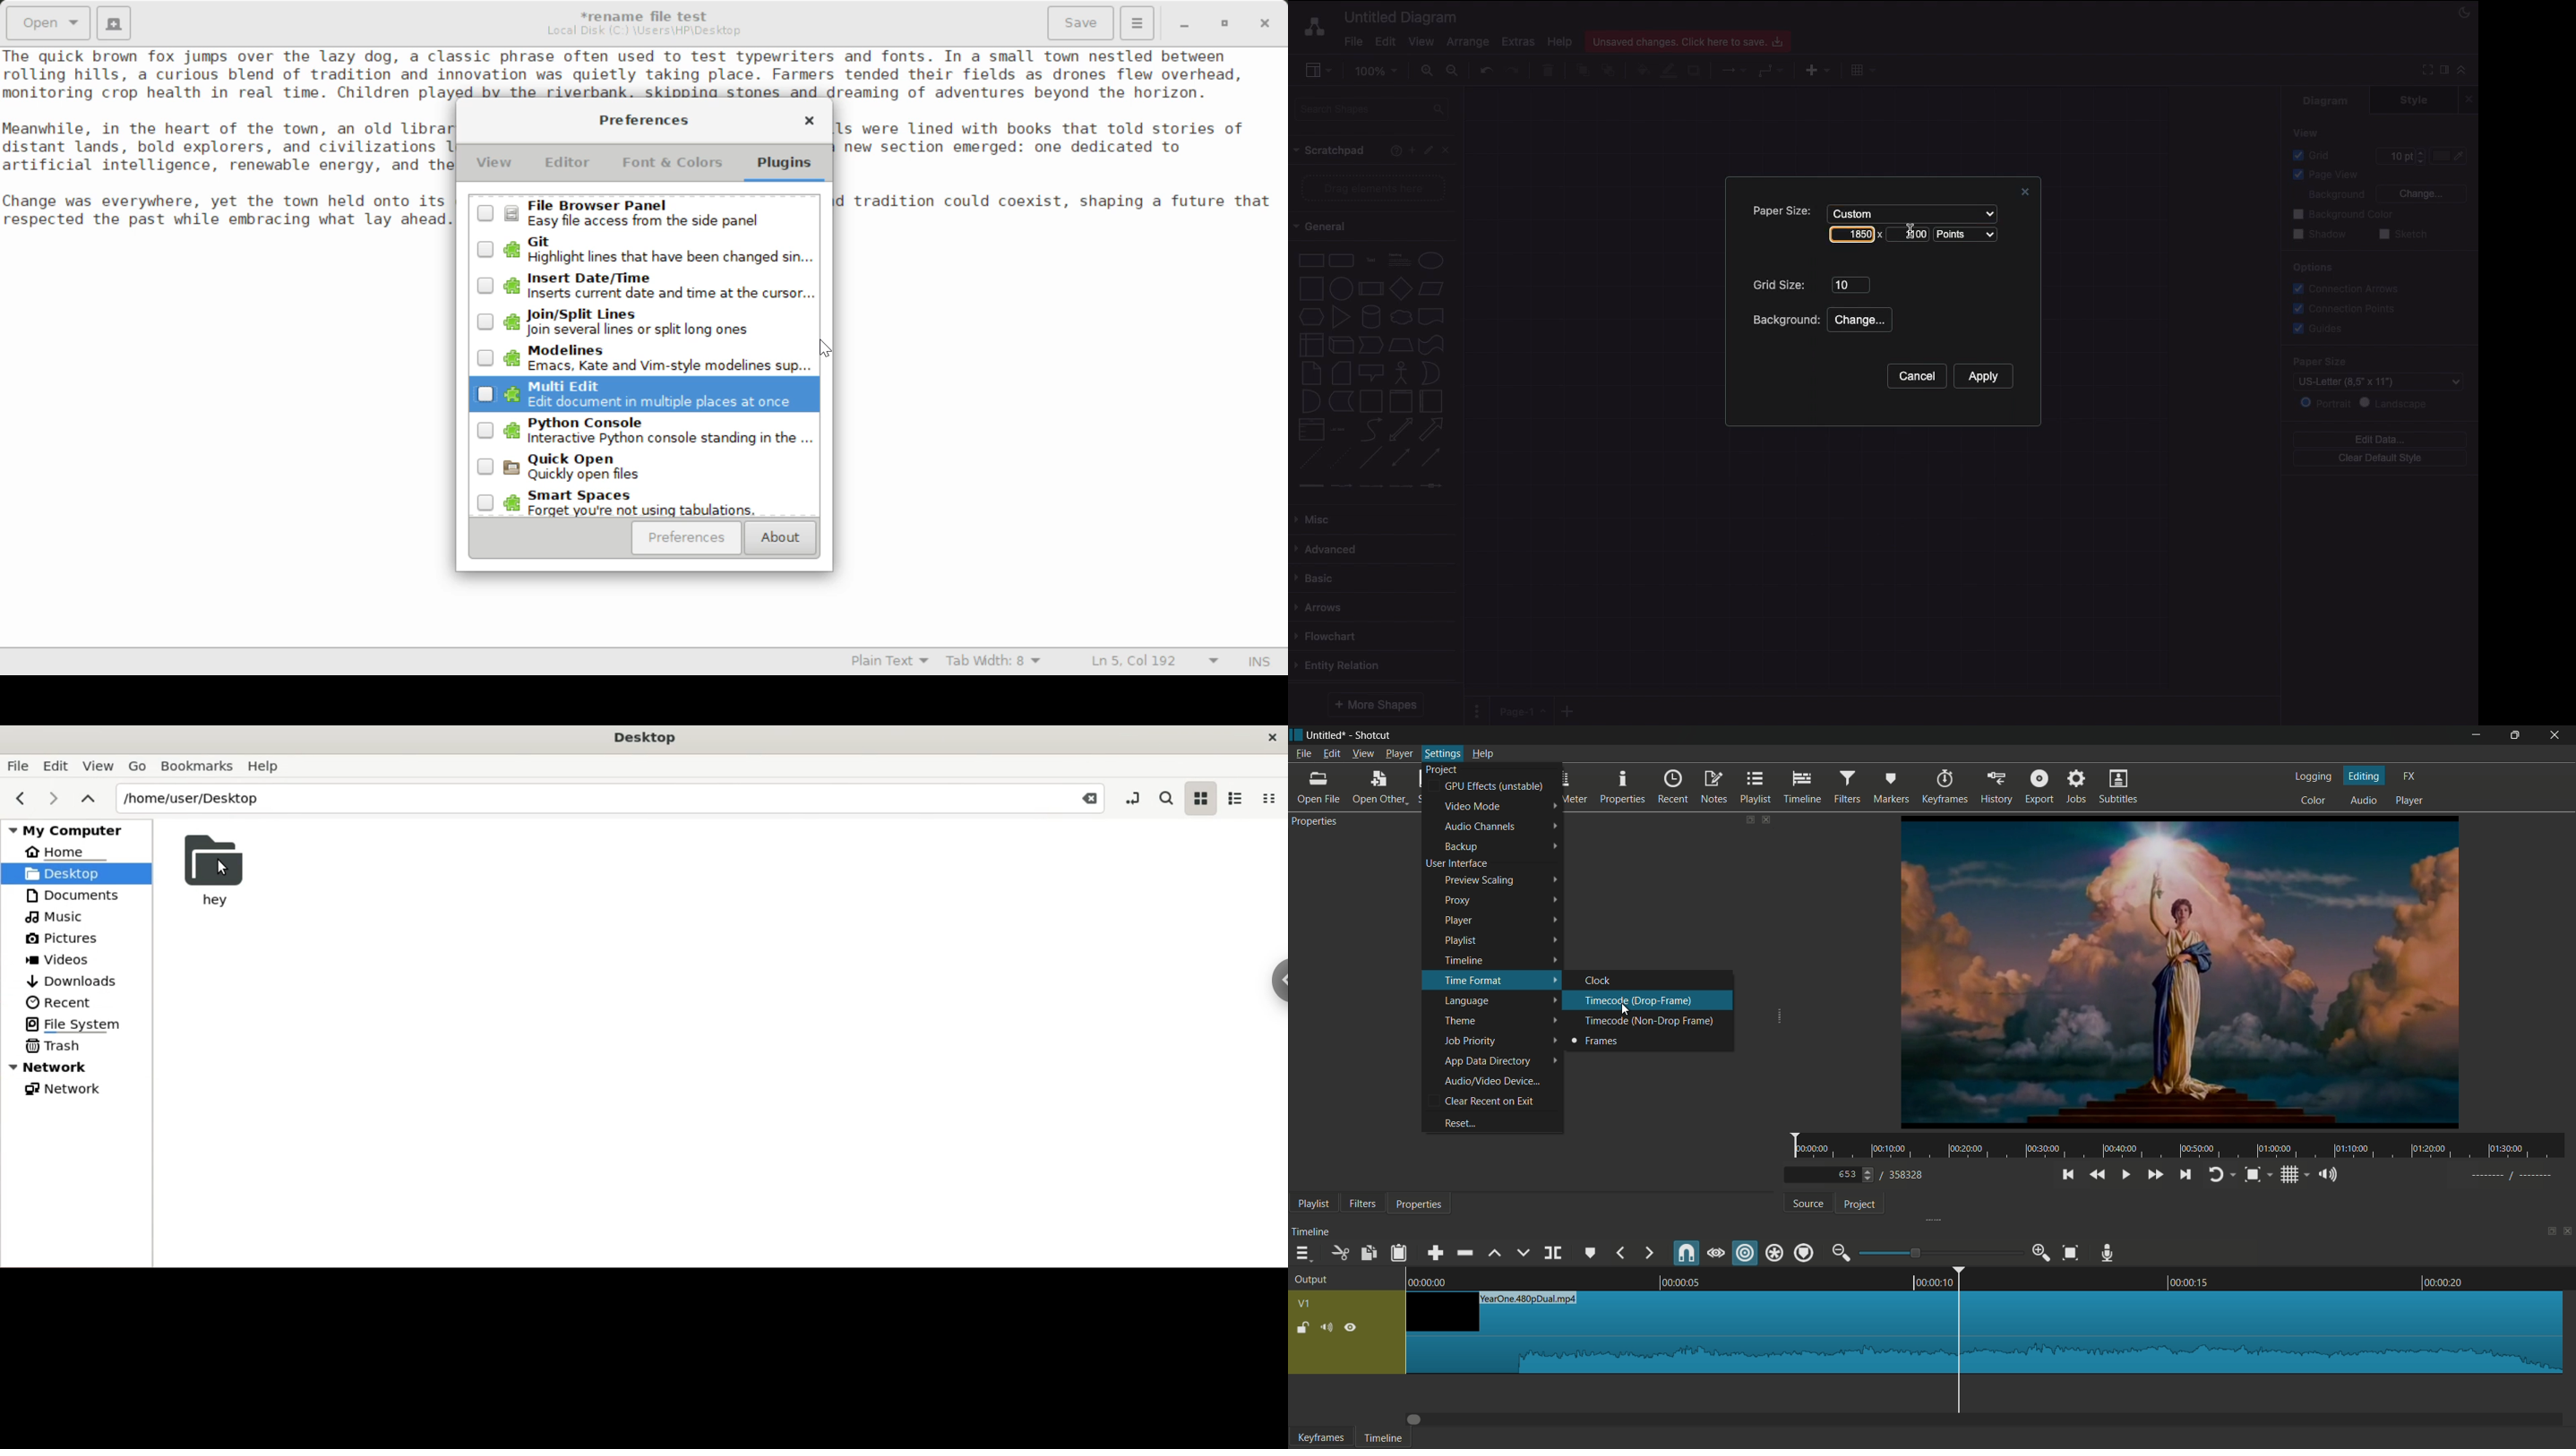 The height and width of the screenshot is (1456, 2576). What do you see at coordinates (2362, 800) in the screenshot?
I see `audio` at bounding box center [2362, 800].